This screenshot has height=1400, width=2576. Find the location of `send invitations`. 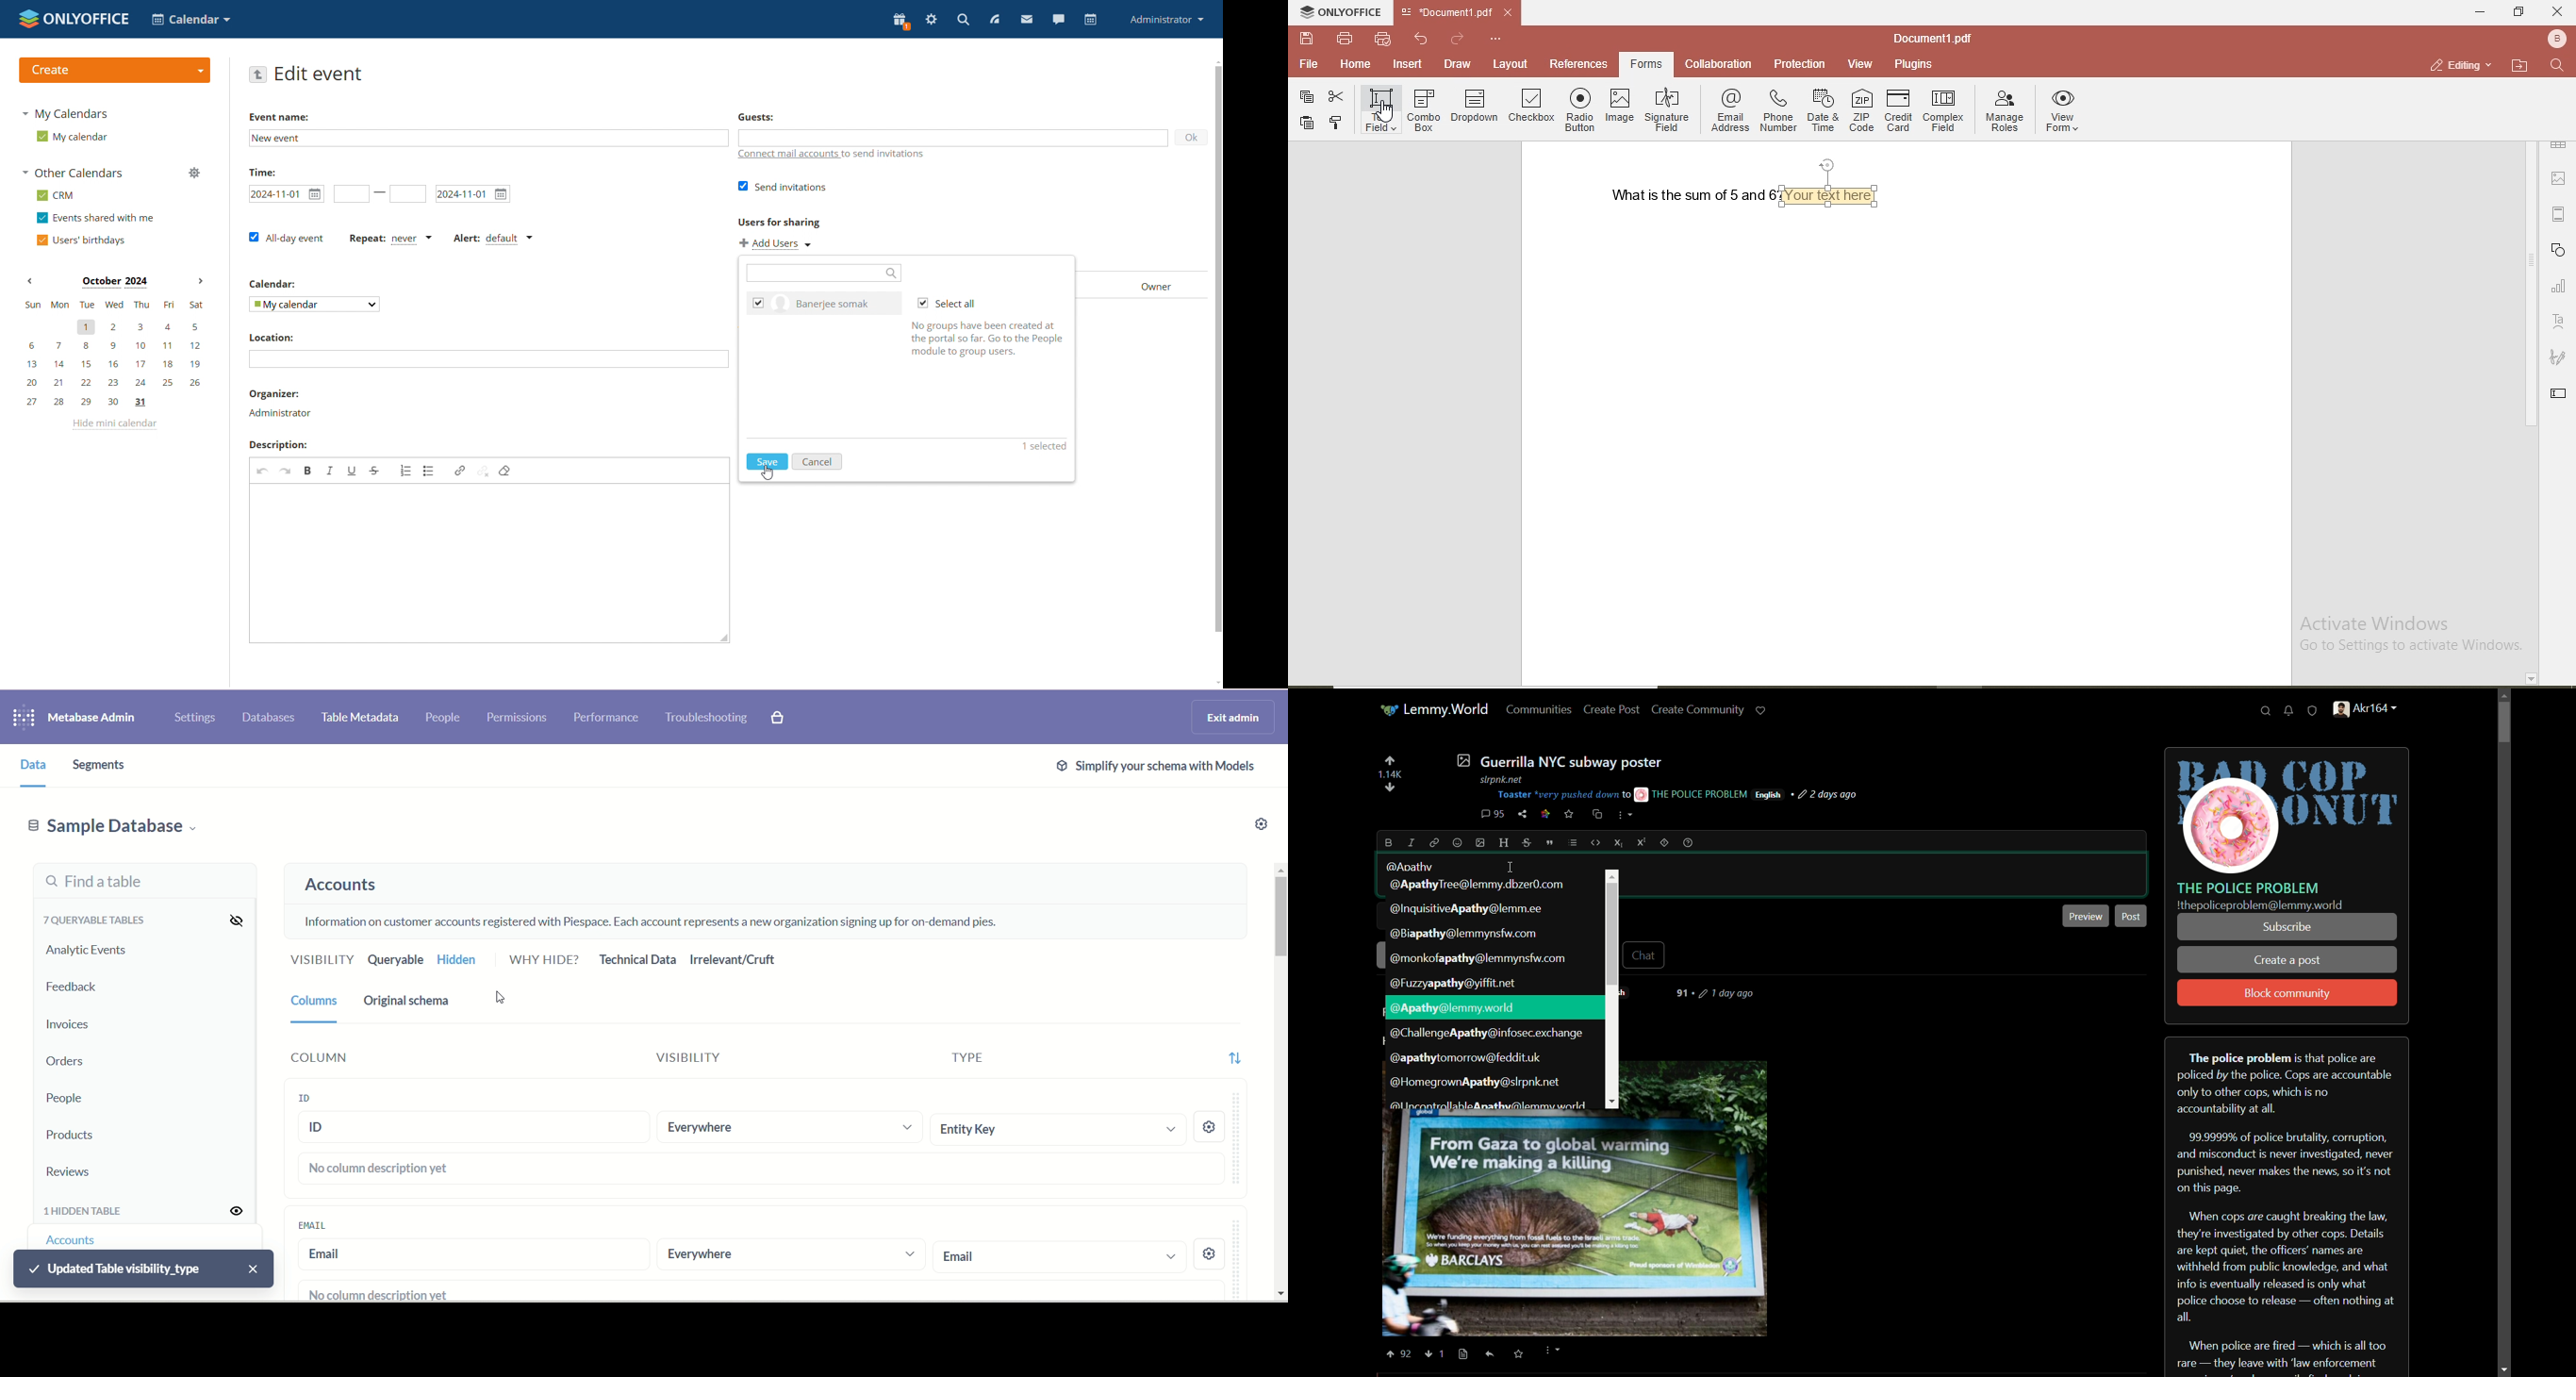

send invitations is located at coordinates (783, 186).